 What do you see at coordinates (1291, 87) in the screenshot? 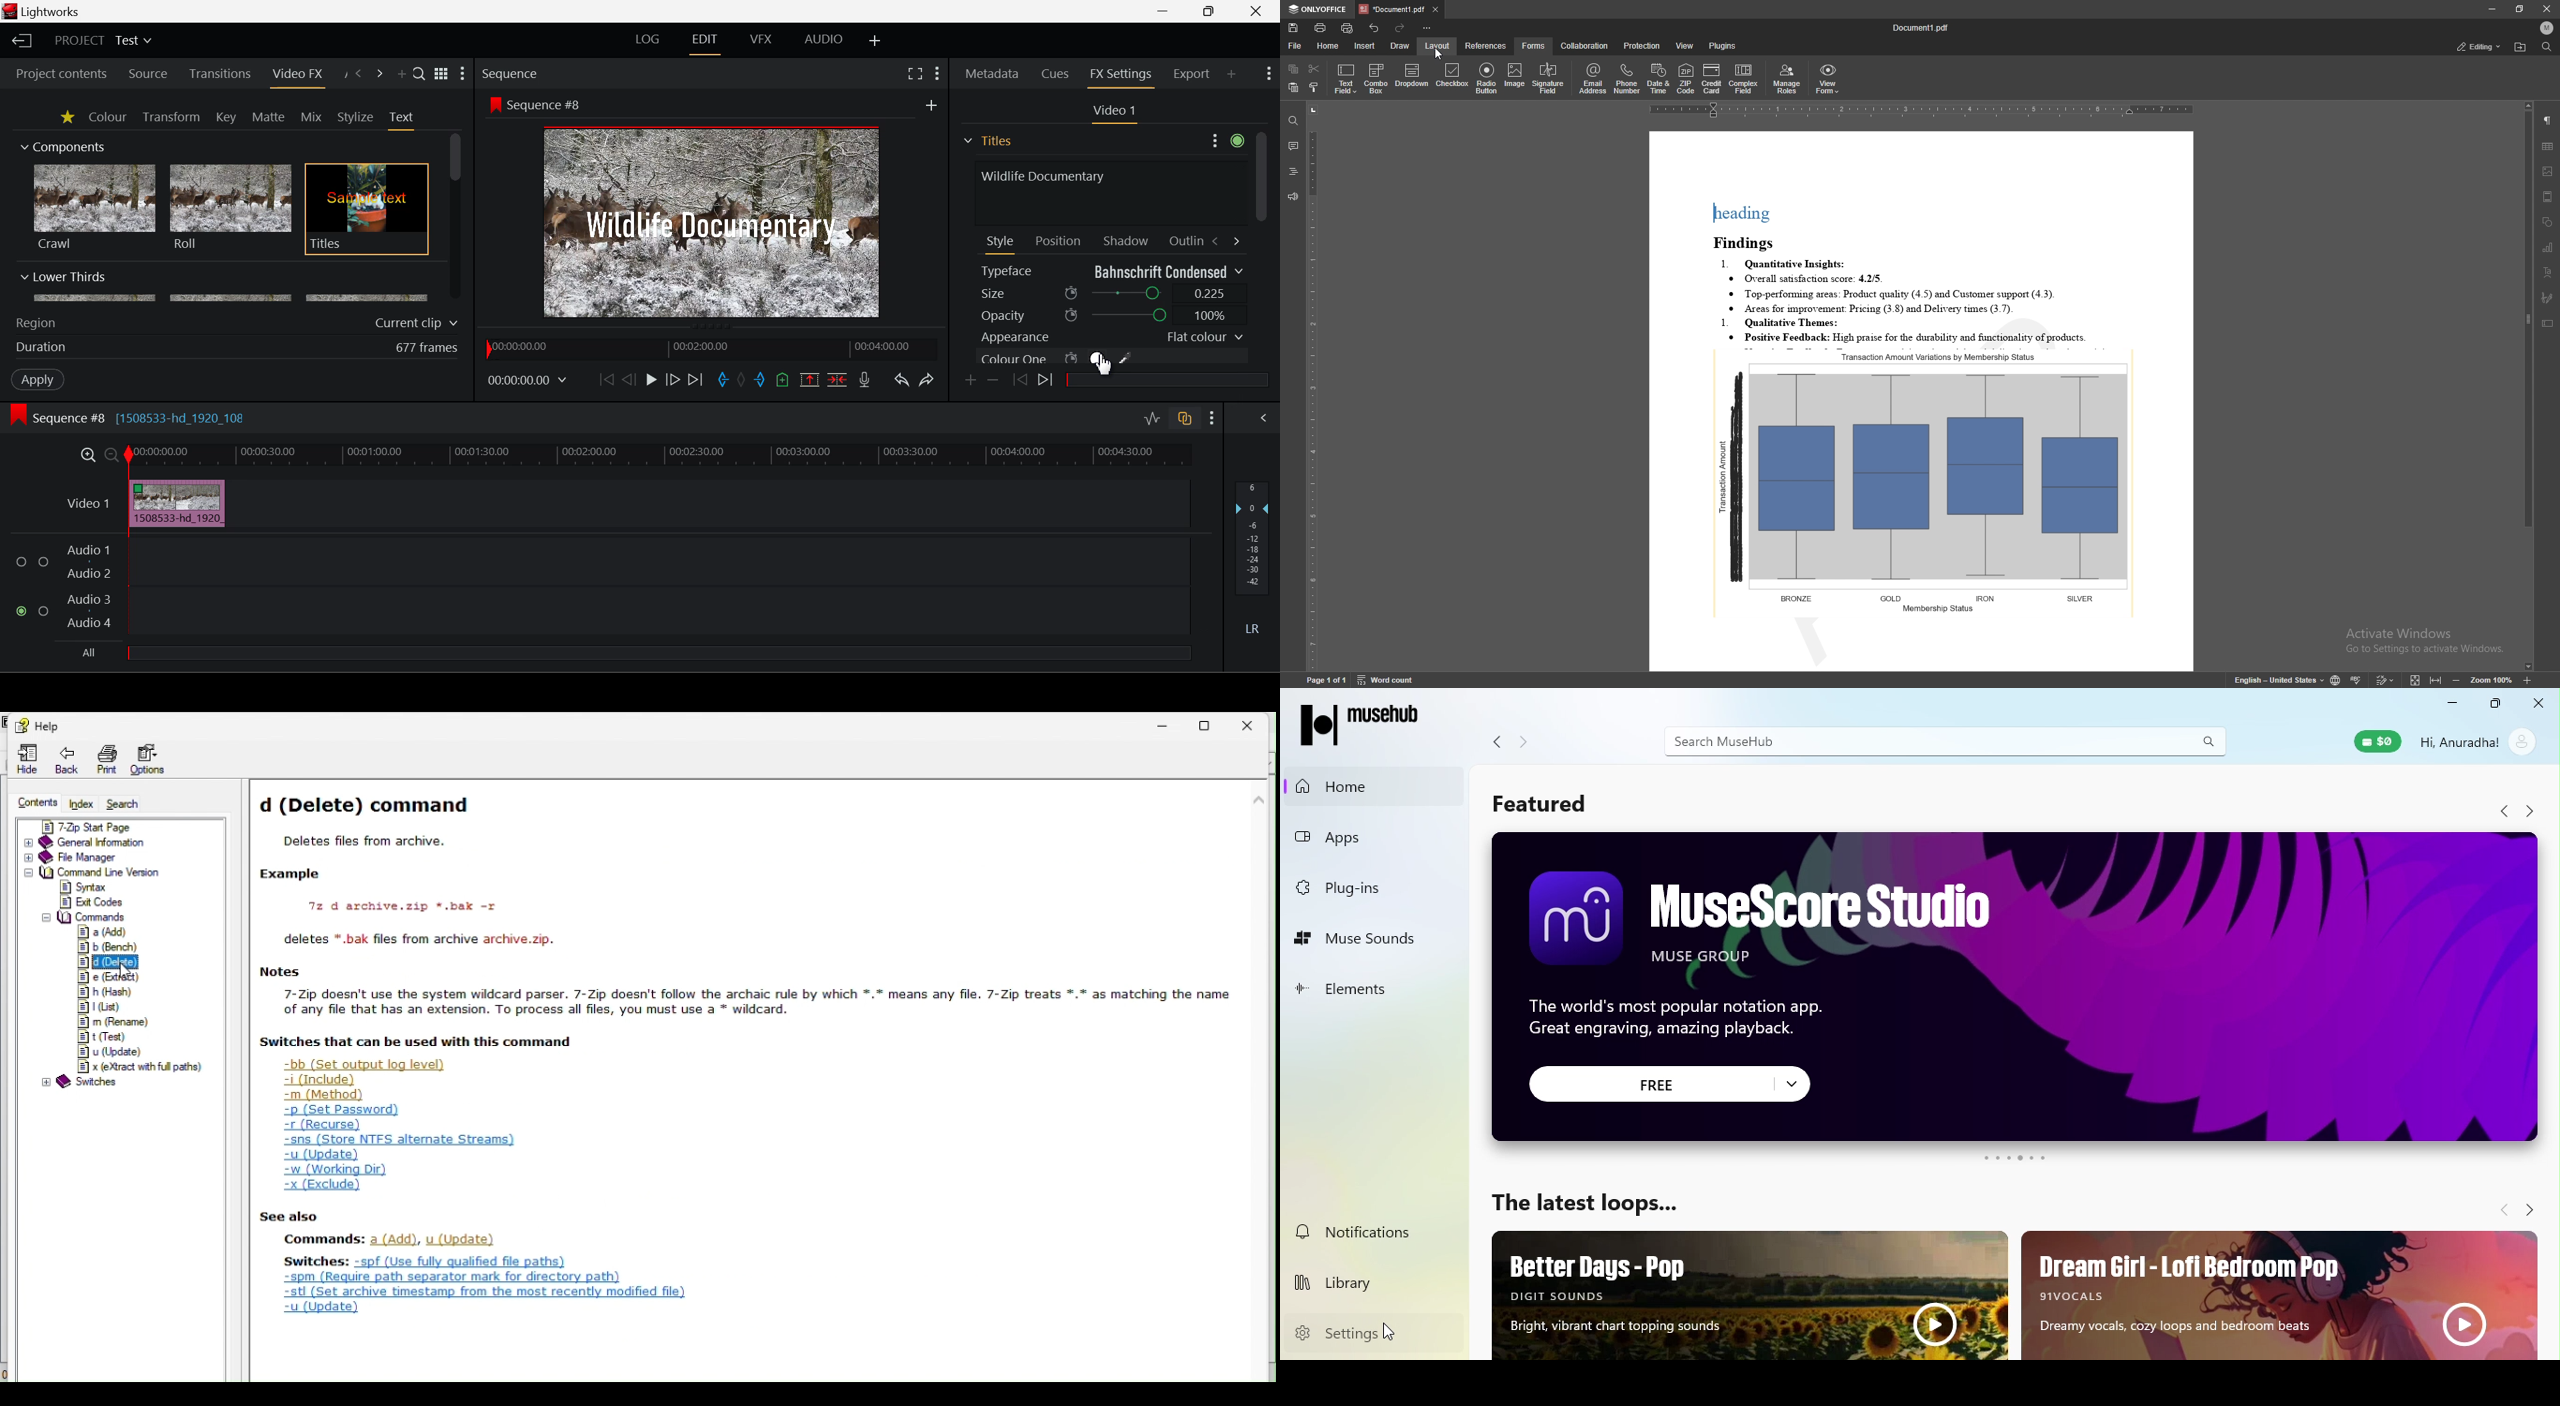
I see `paste` at bounding box center [1291, 87].